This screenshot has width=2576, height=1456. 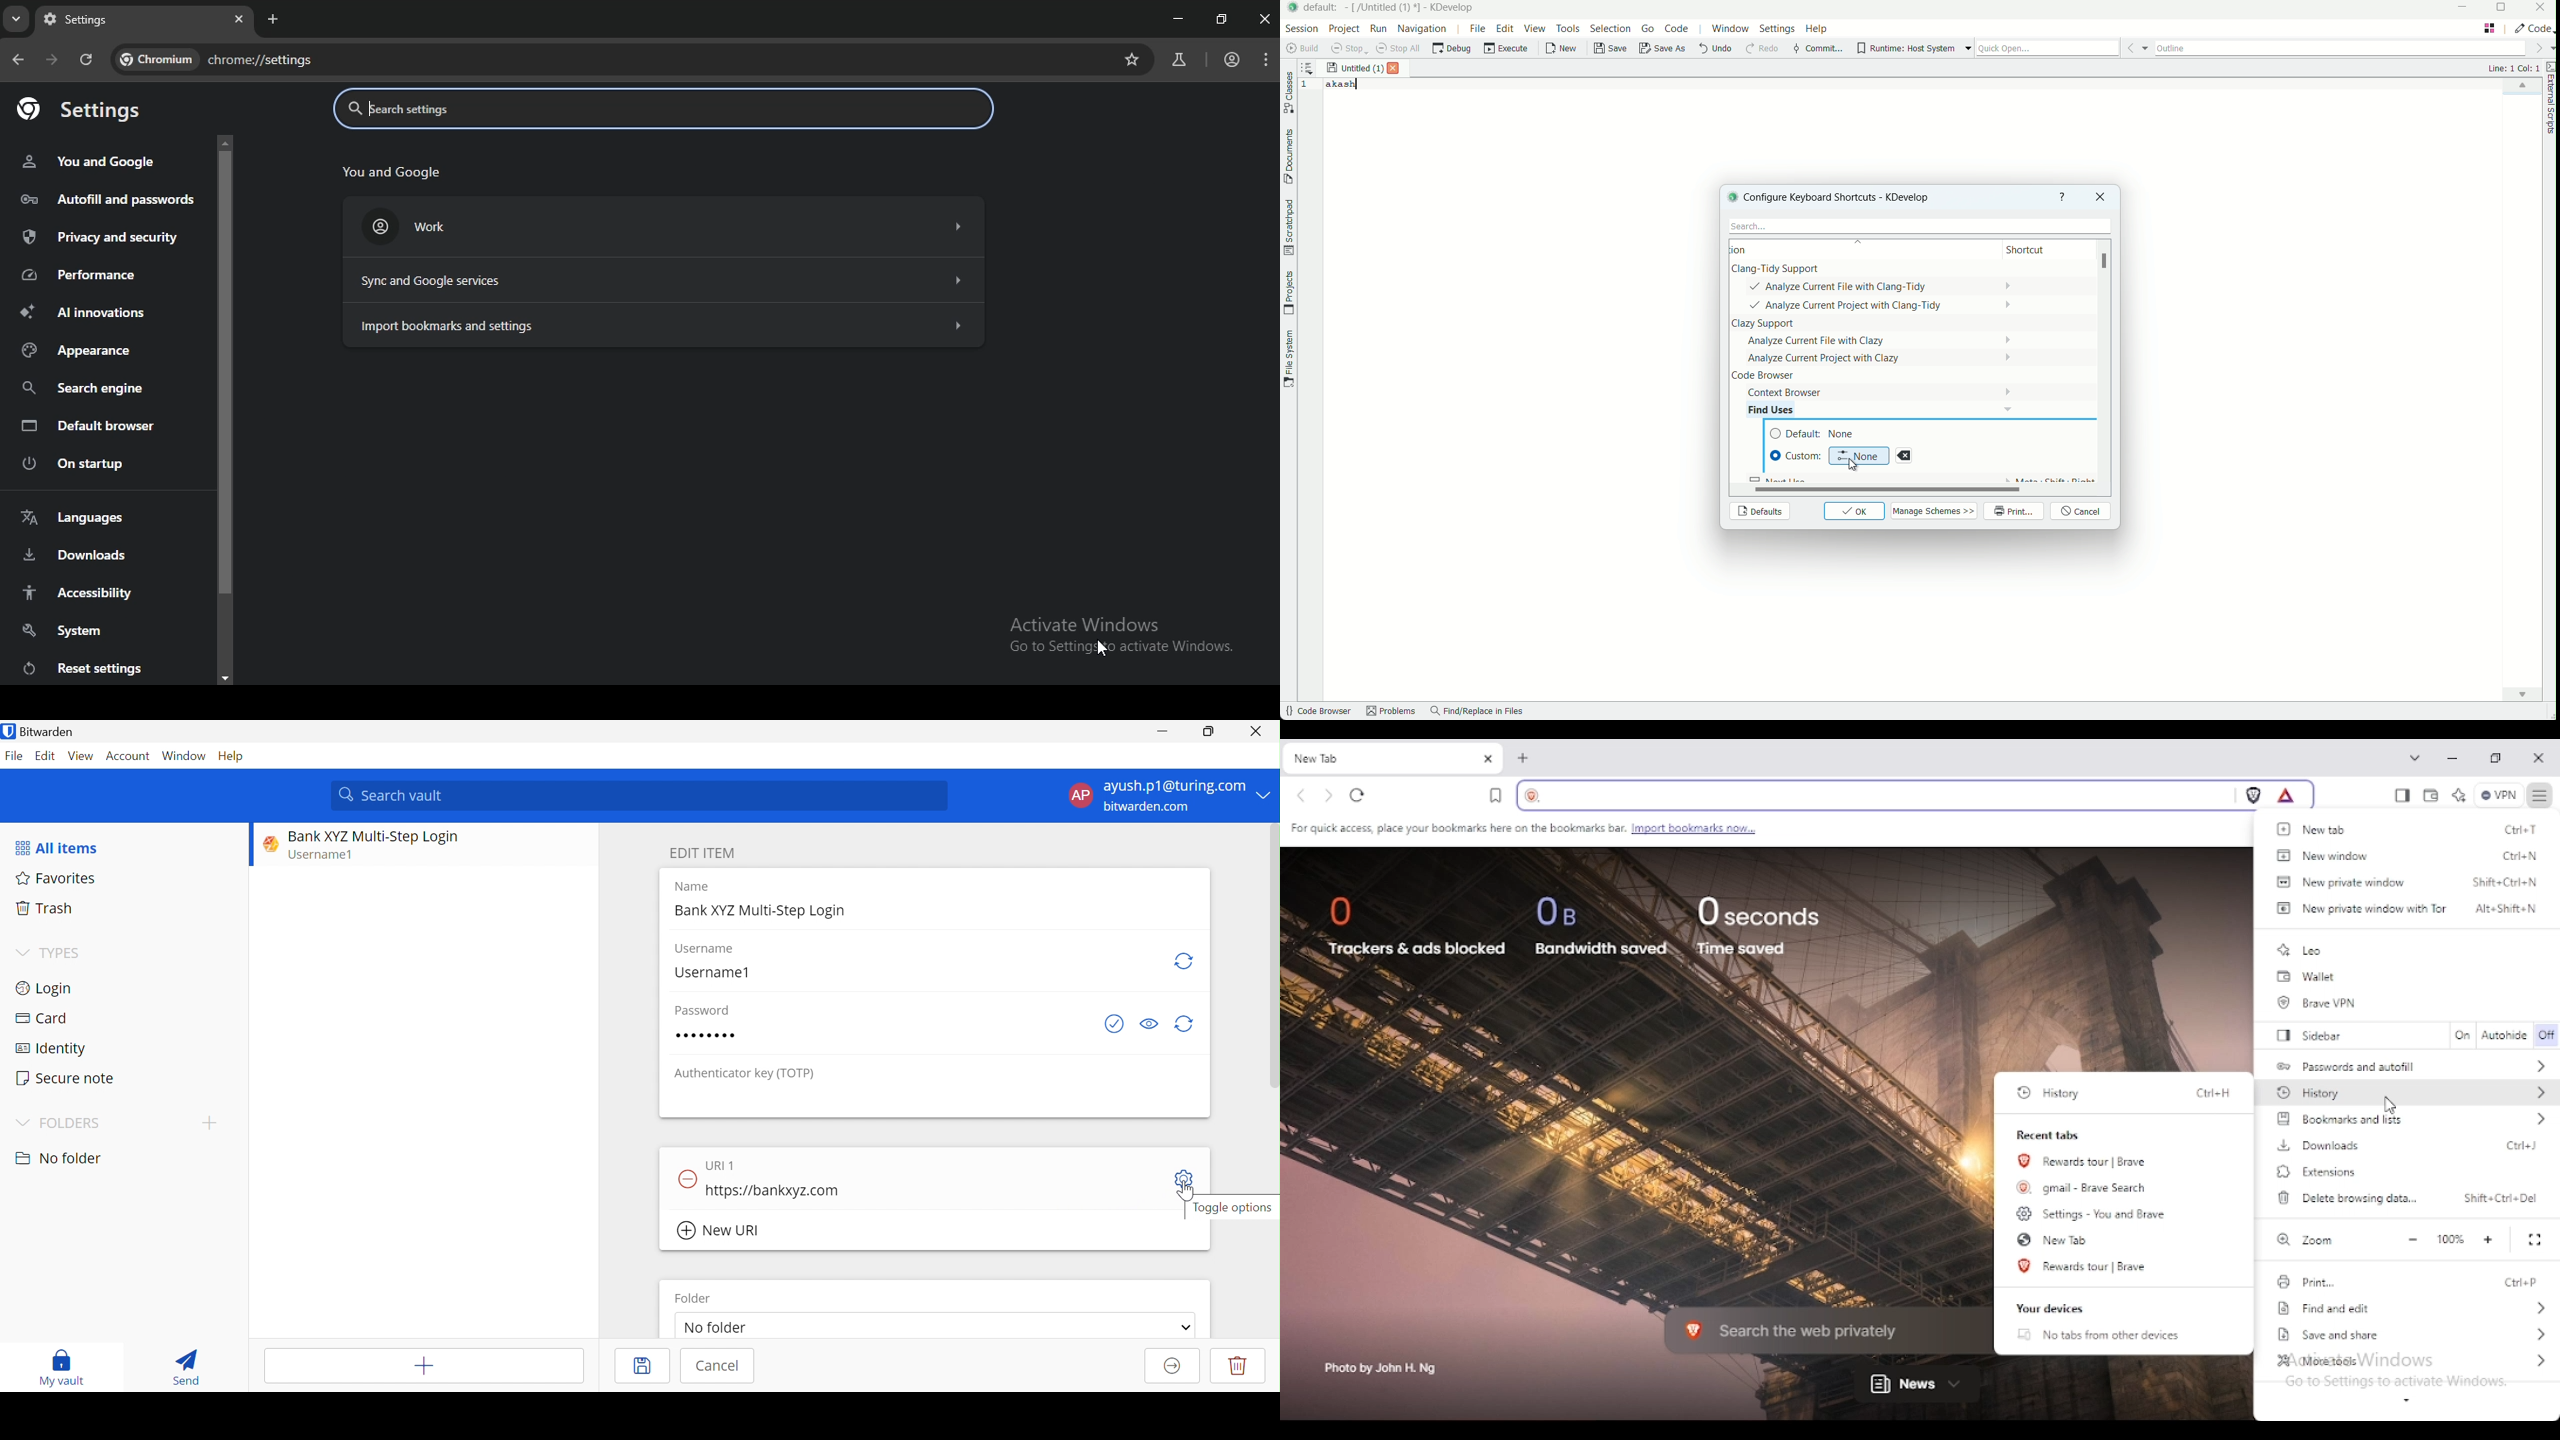 I want to click on brave shields, so click(x=2254, y=795).